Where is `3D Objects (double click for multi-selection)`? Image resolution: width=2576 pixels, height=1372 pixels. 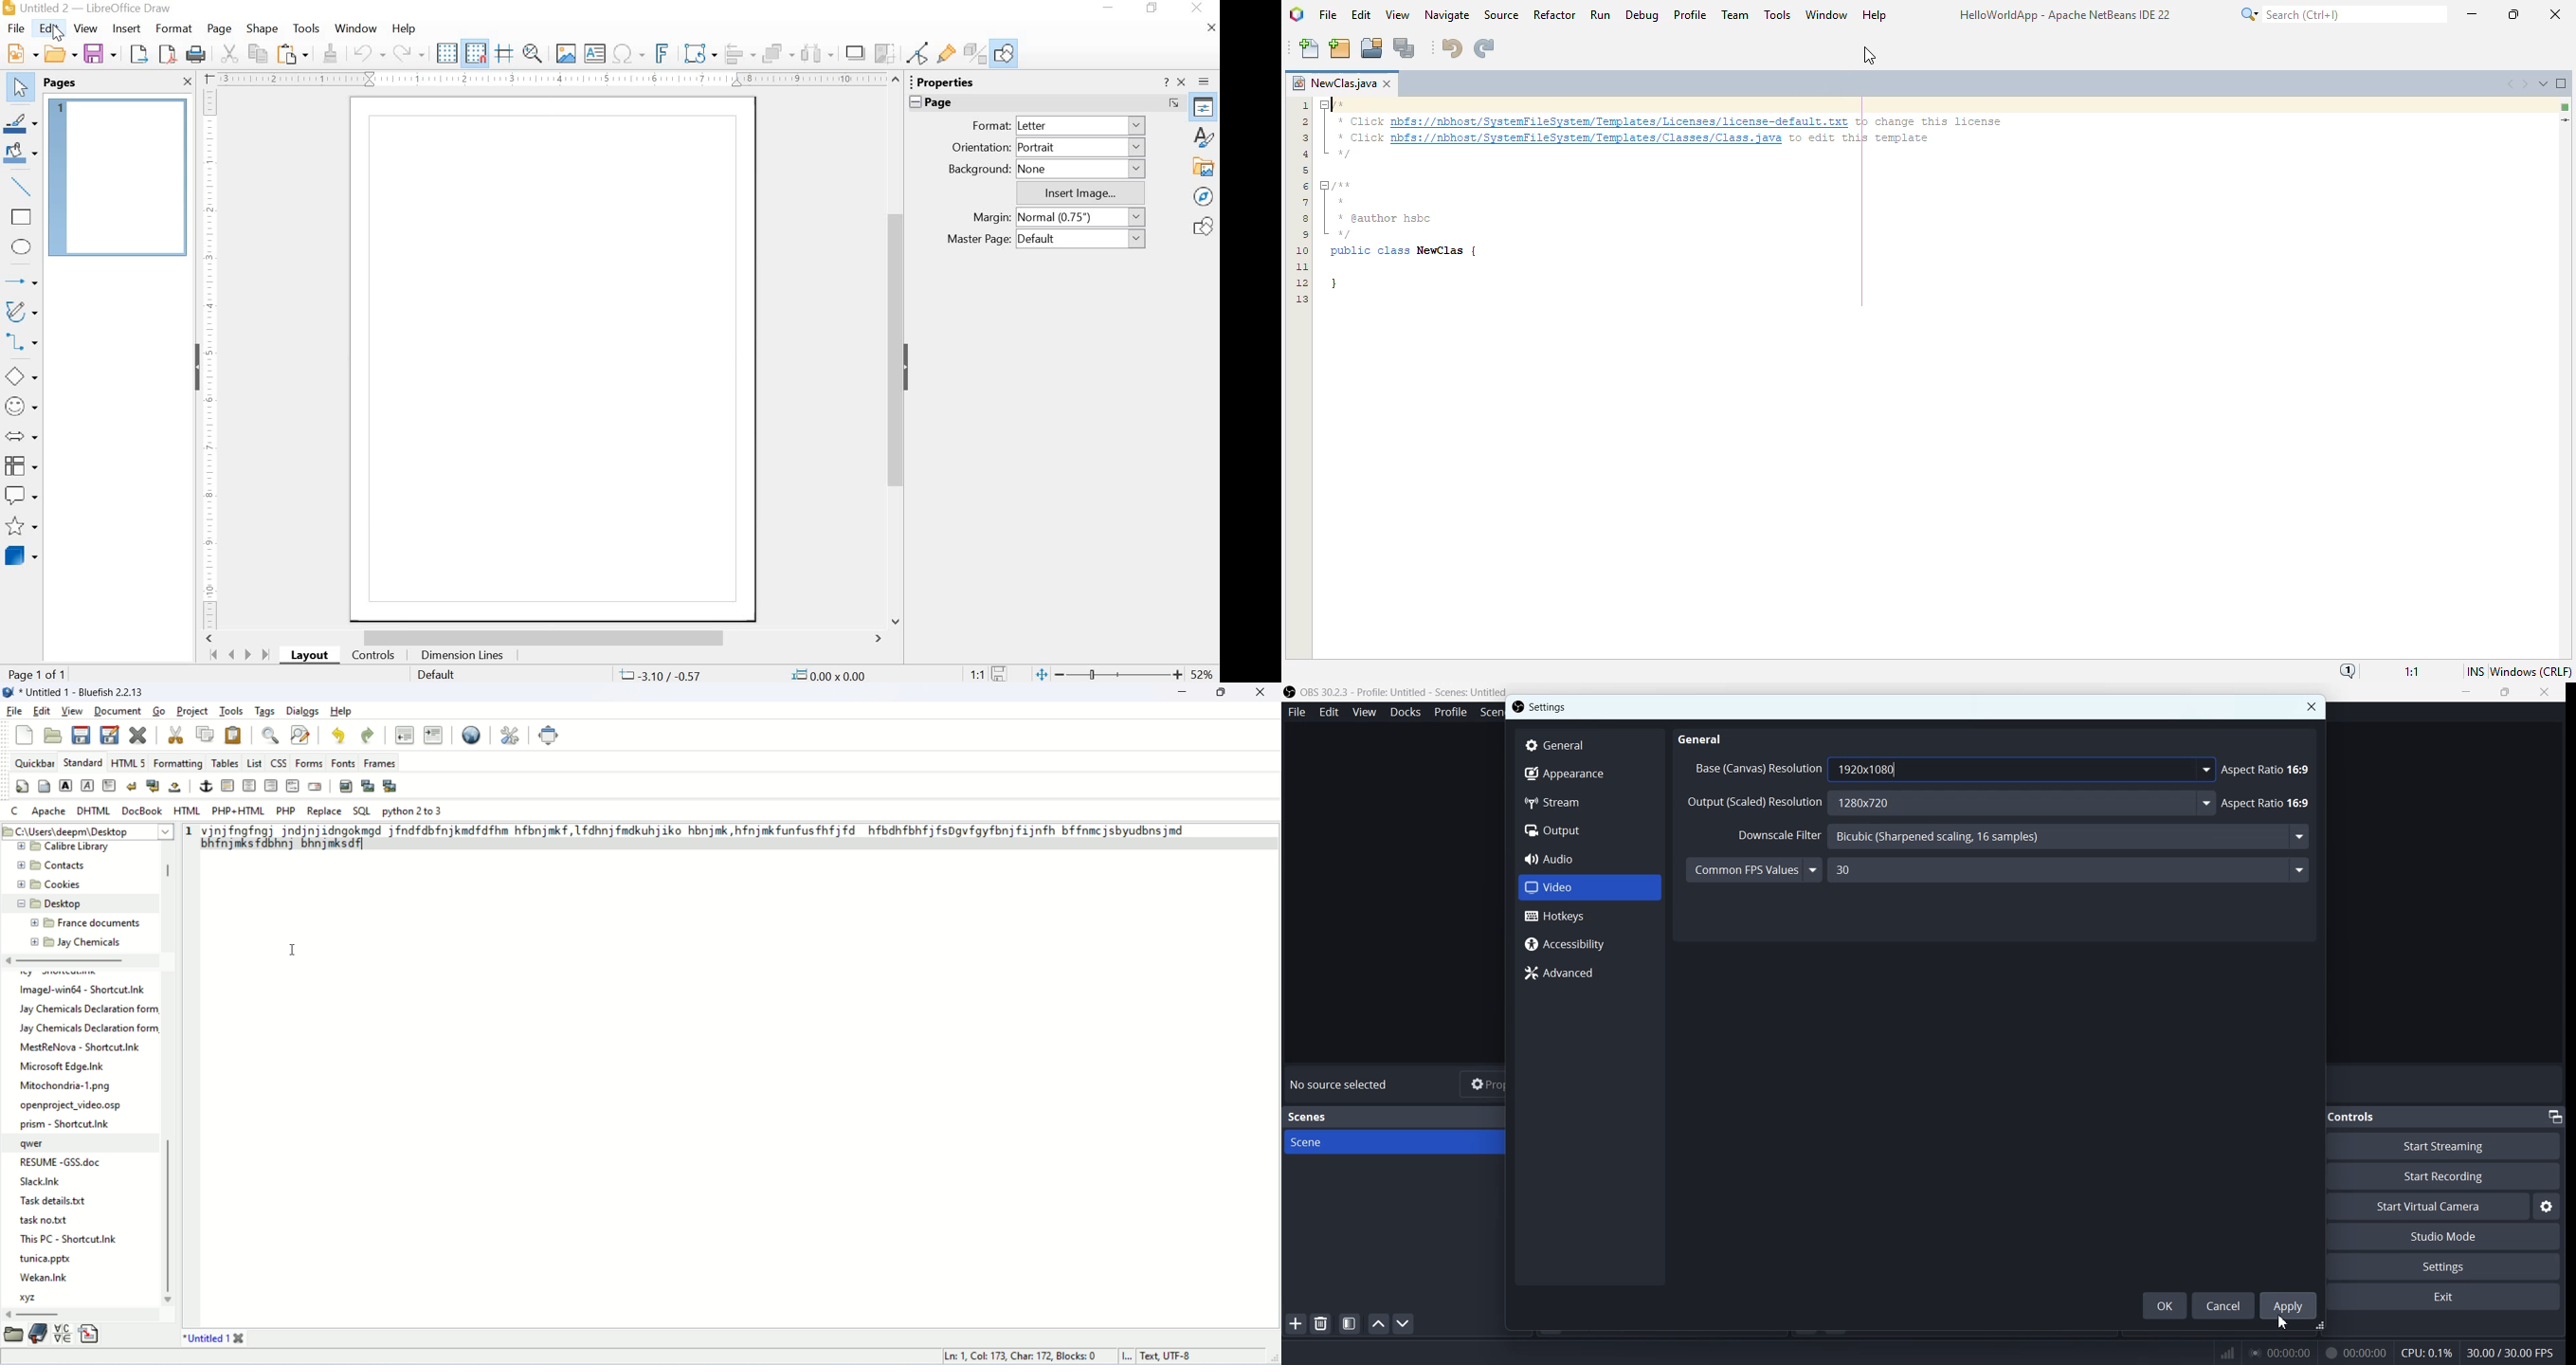 3D Objects (double click for multi-selection) is located at coordinates (21, 555).